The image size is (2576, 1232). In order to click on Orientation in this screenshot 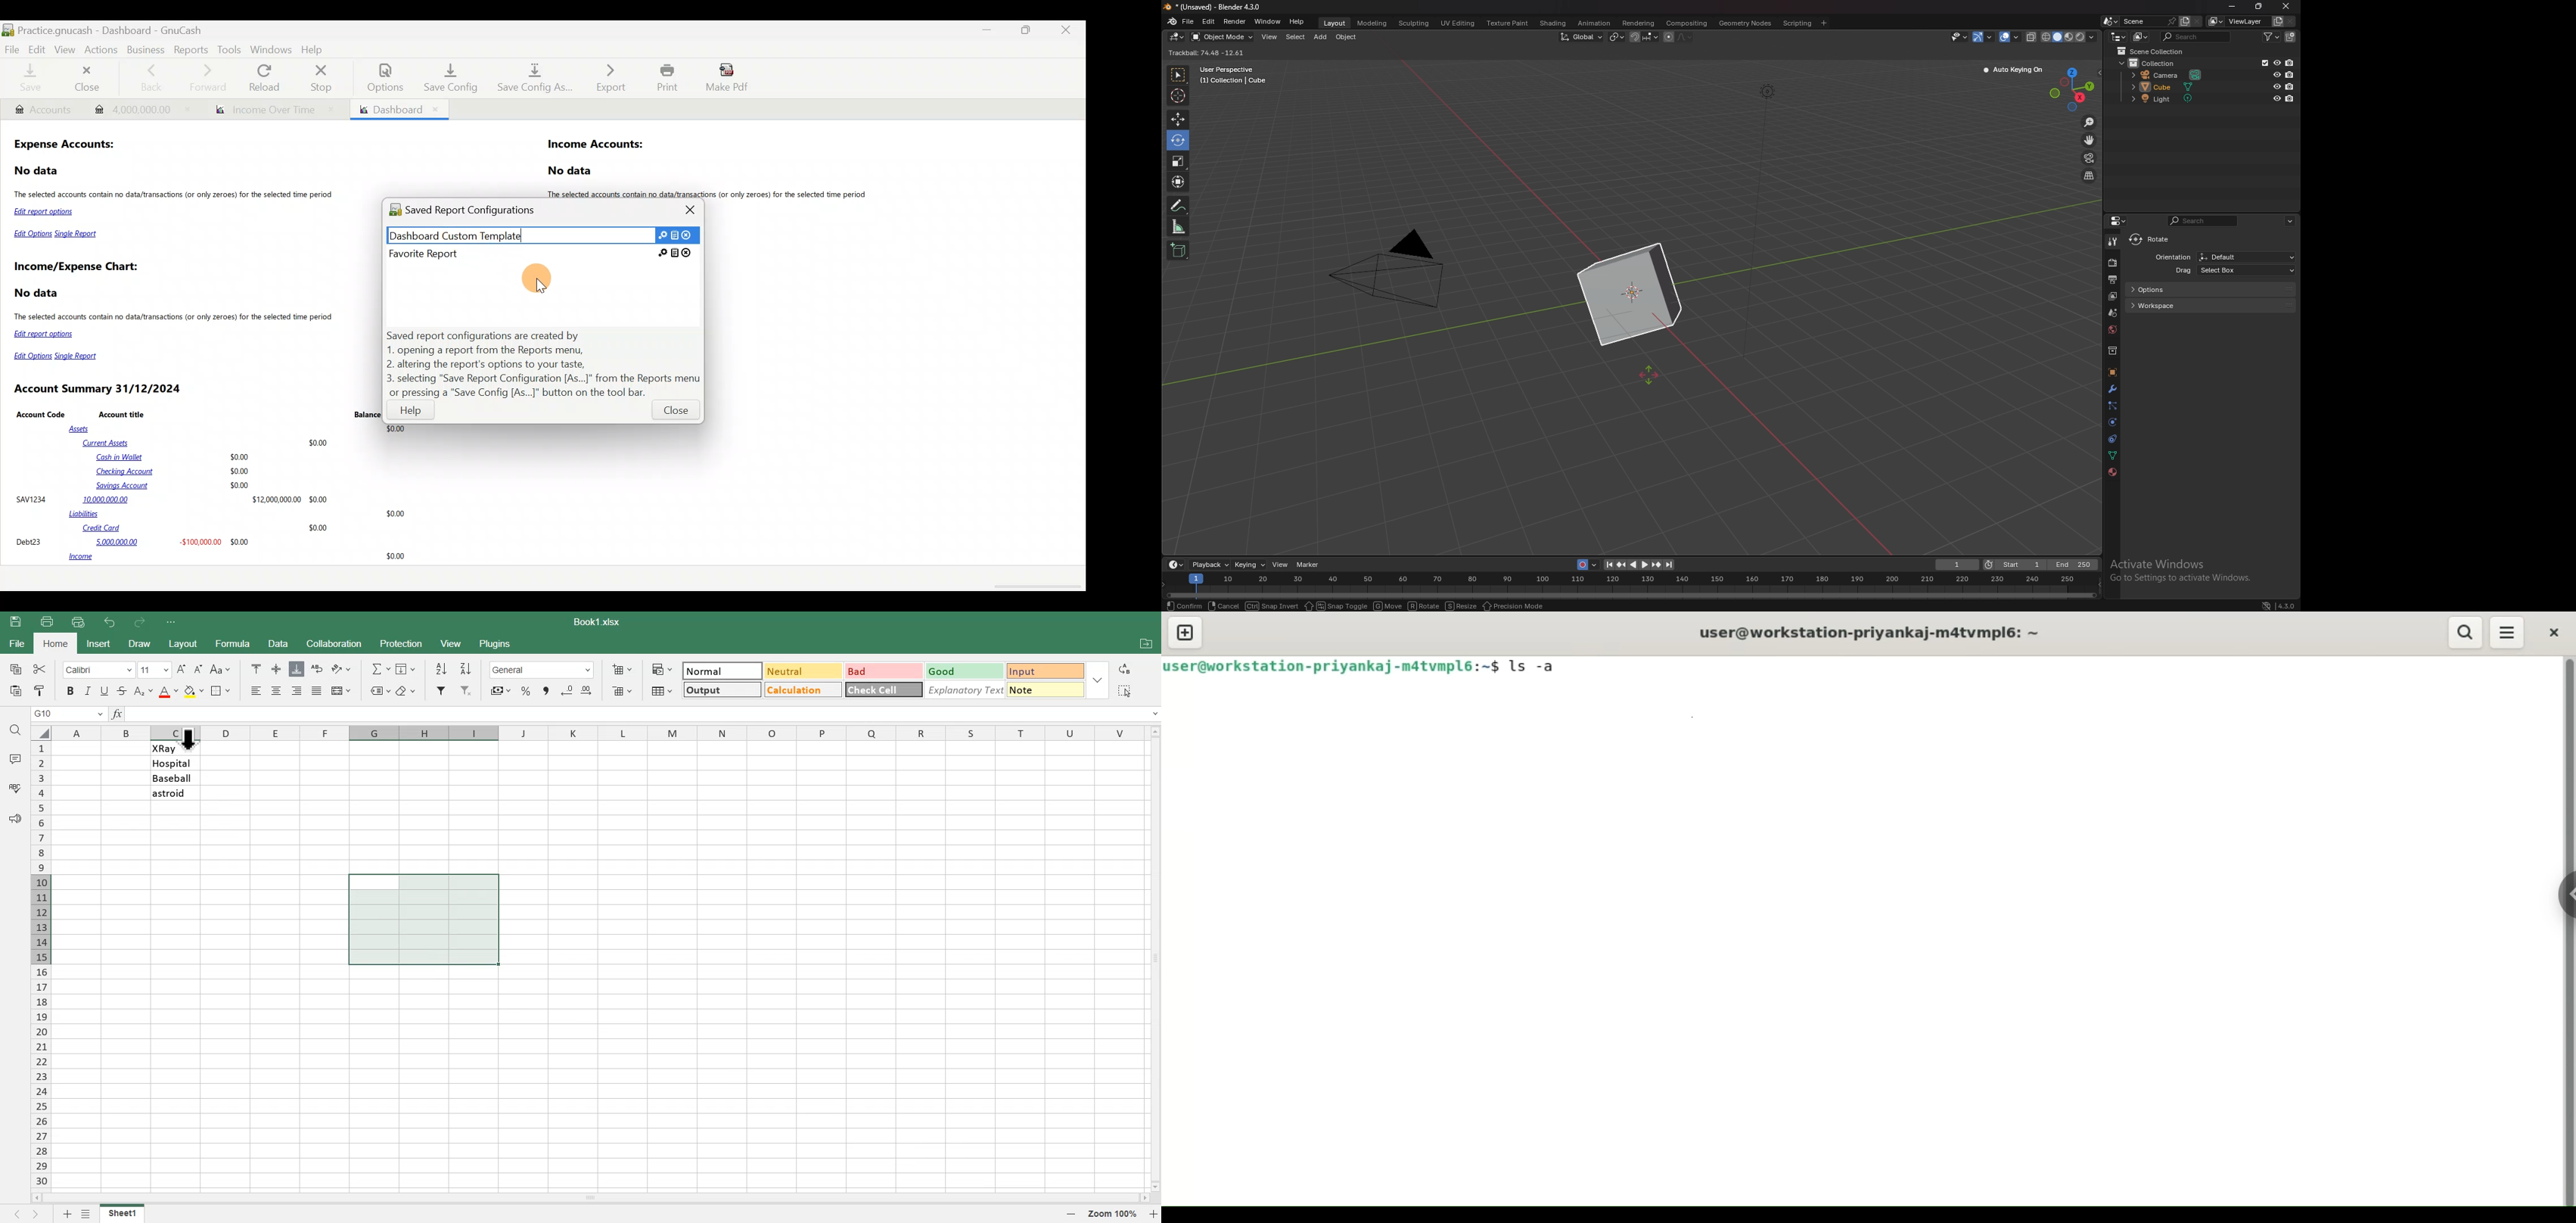, I will do `click(2172, 256)`.